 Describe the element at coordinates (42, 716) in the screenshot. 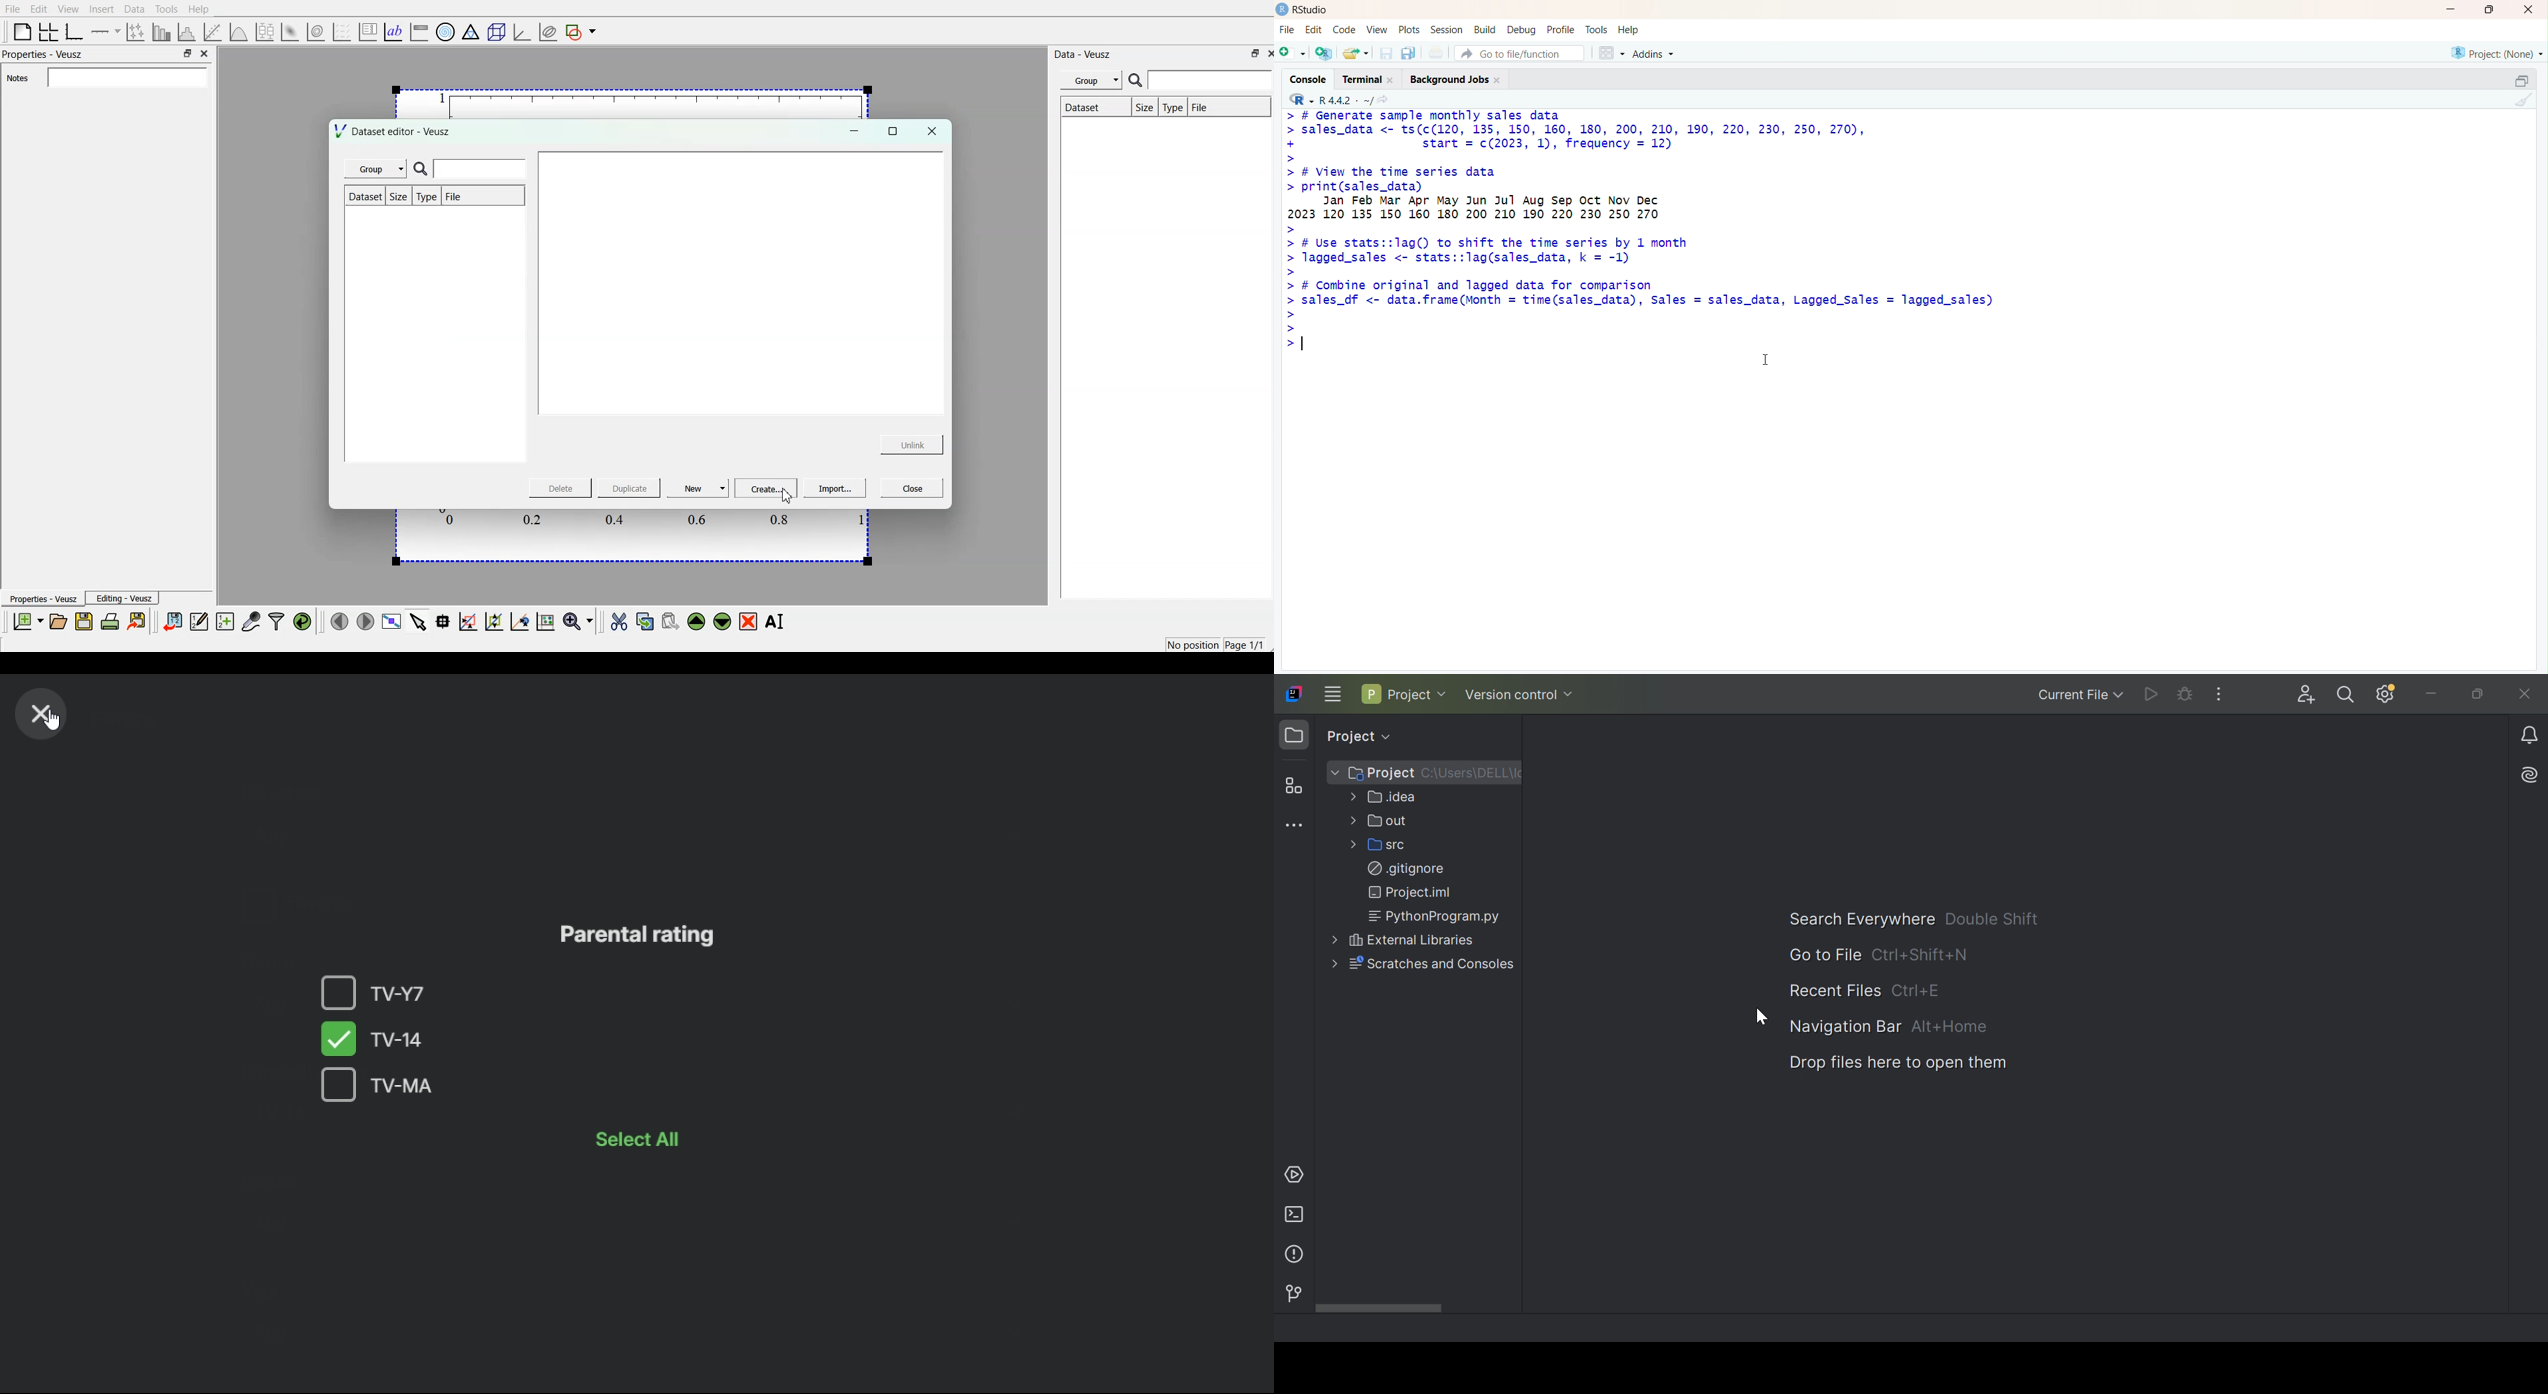

I see `close` at that location.